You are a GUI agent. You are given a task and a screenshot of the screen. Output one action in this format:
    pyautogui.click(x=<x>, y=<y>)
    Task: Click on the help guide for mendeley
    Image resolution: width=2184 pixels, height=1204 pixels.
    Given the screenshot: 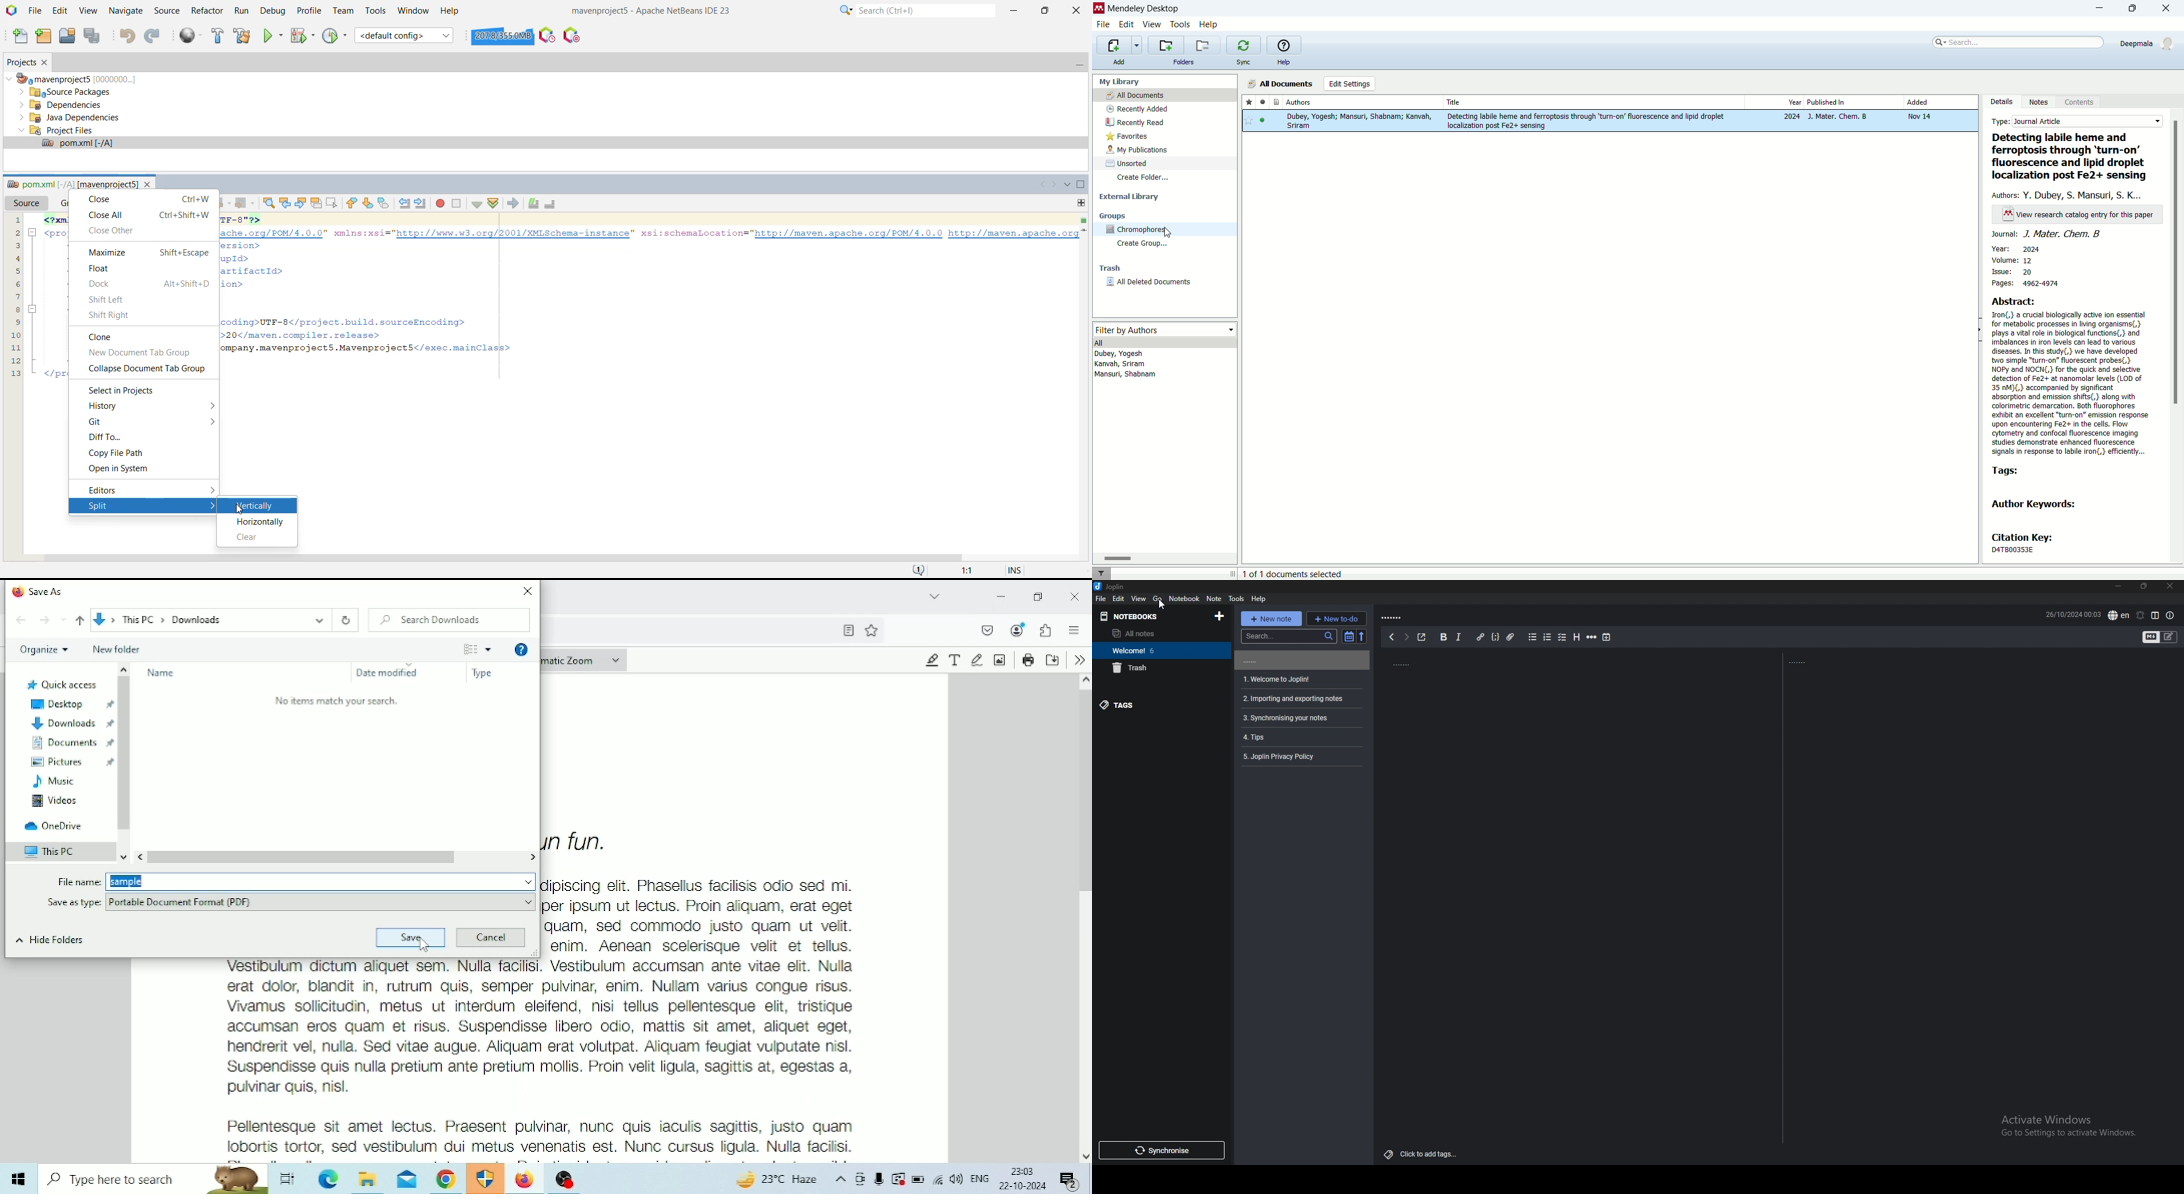 What is the action you would take?
    pyautogui.click(x=1283, y=45)
    